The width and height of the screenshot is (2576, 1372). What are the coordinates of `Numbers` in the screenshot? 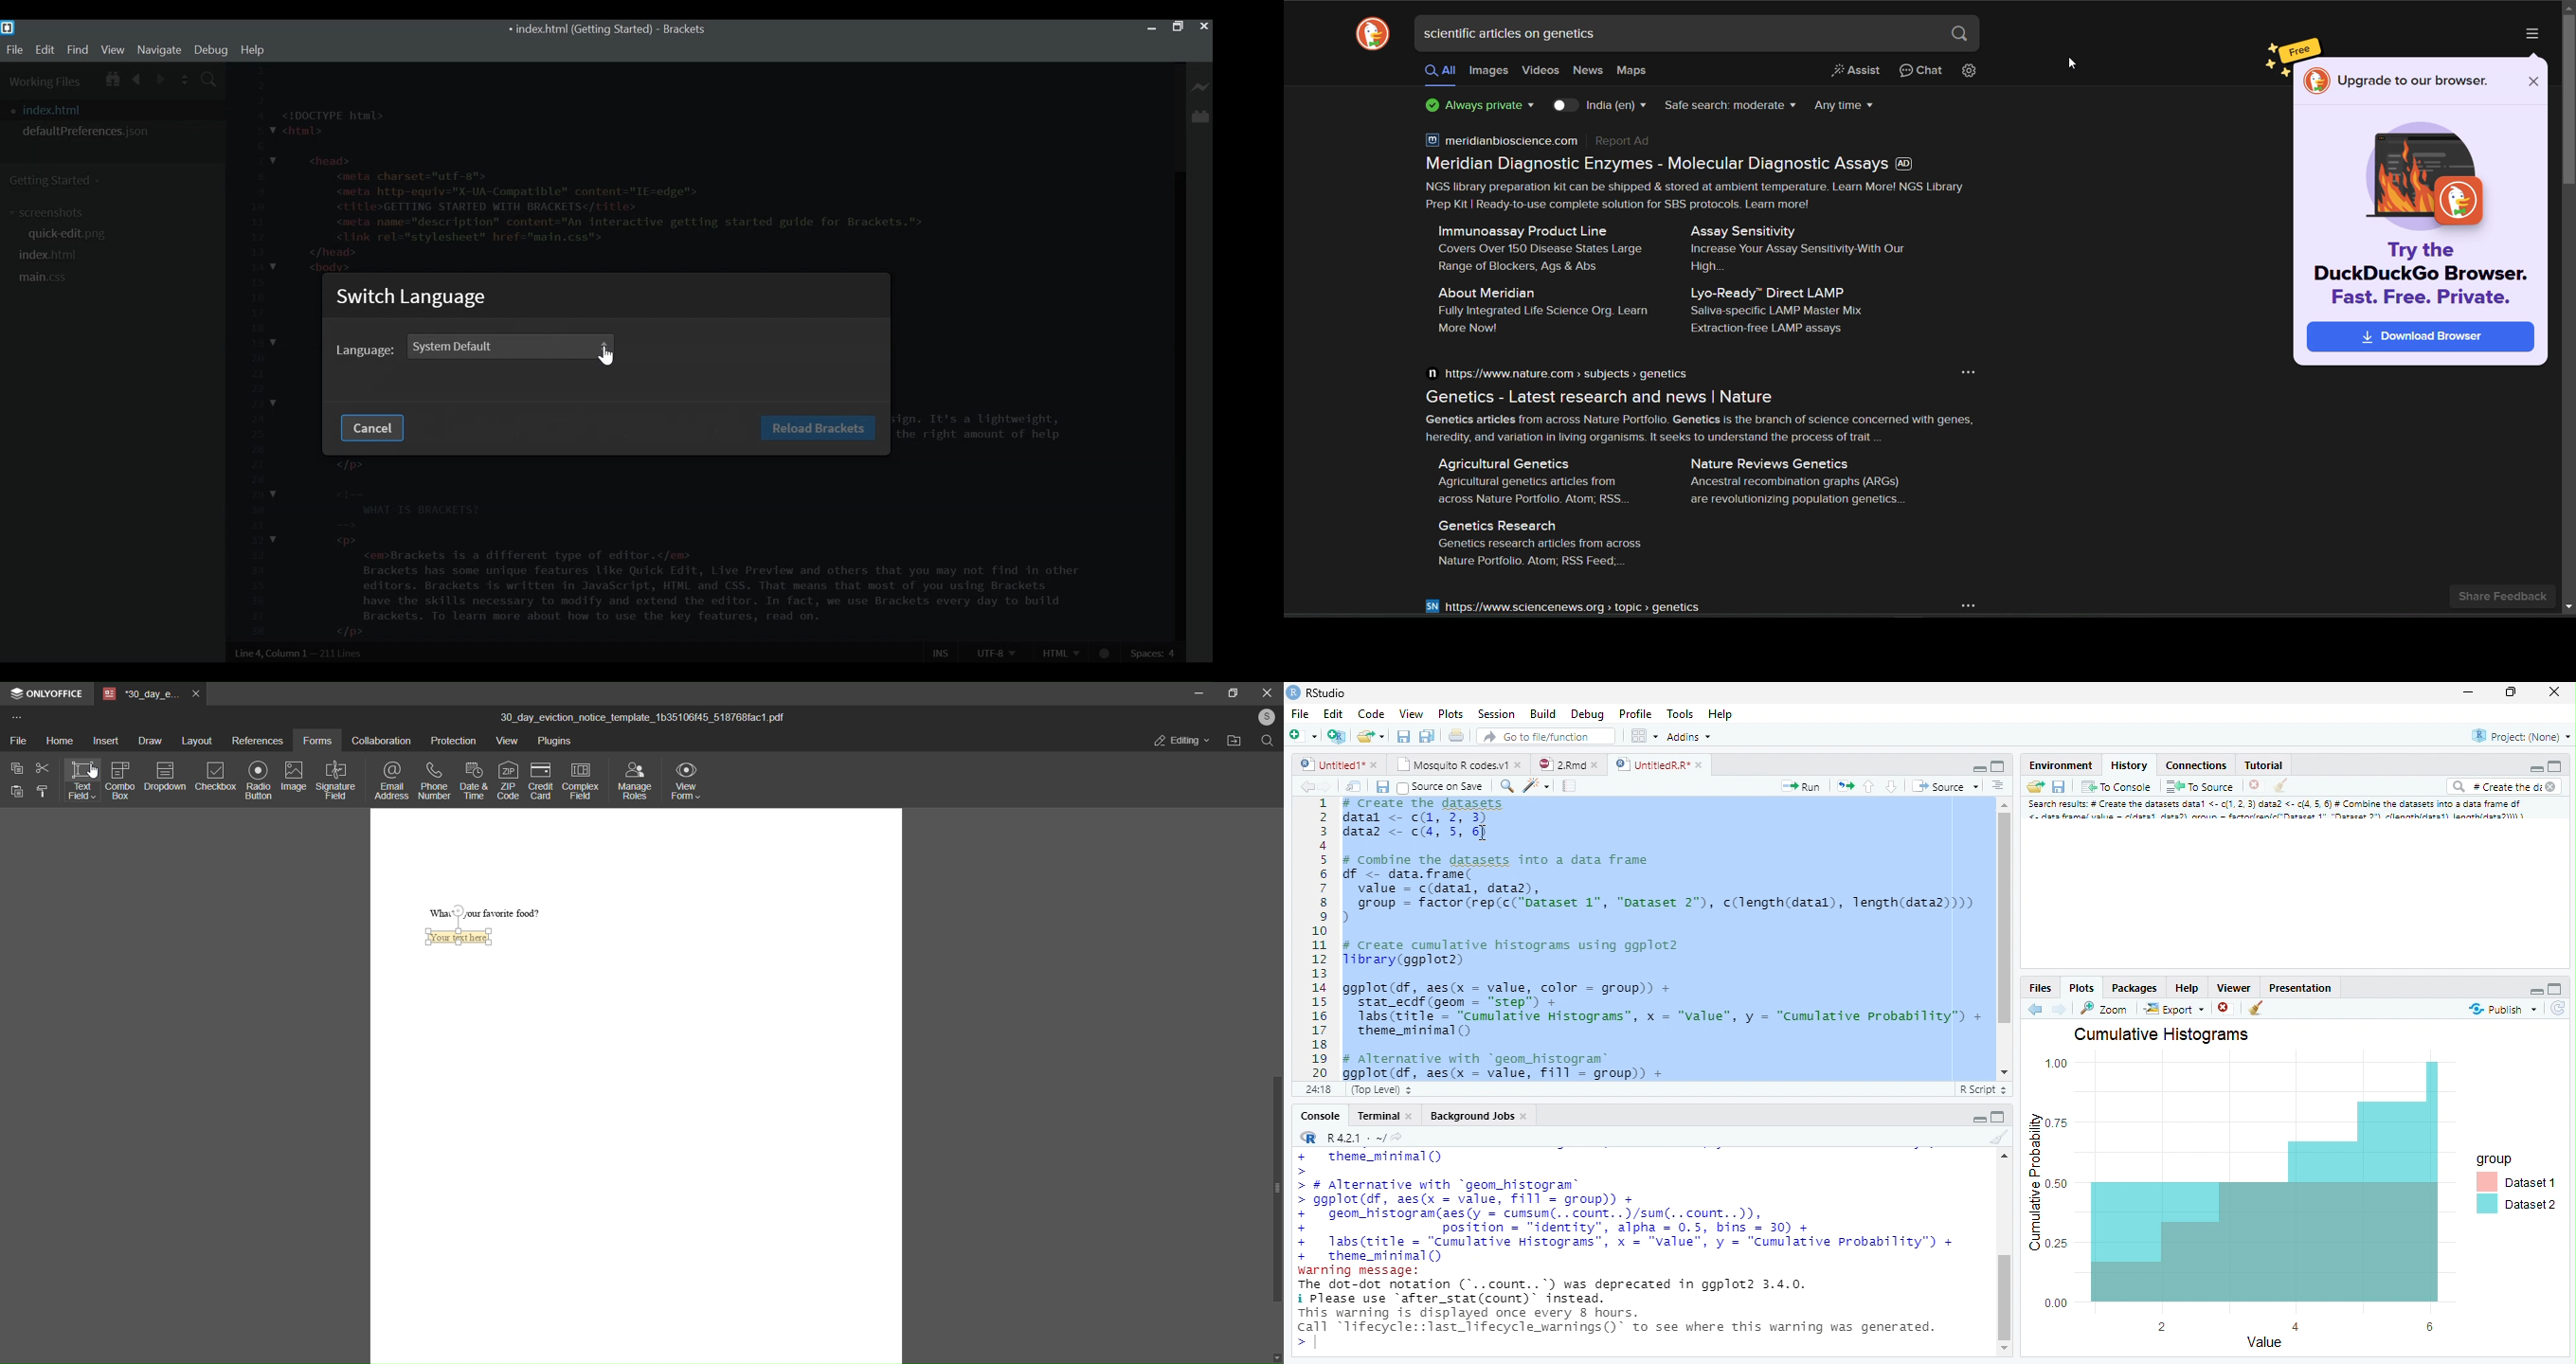 It's located at (1322, 937).